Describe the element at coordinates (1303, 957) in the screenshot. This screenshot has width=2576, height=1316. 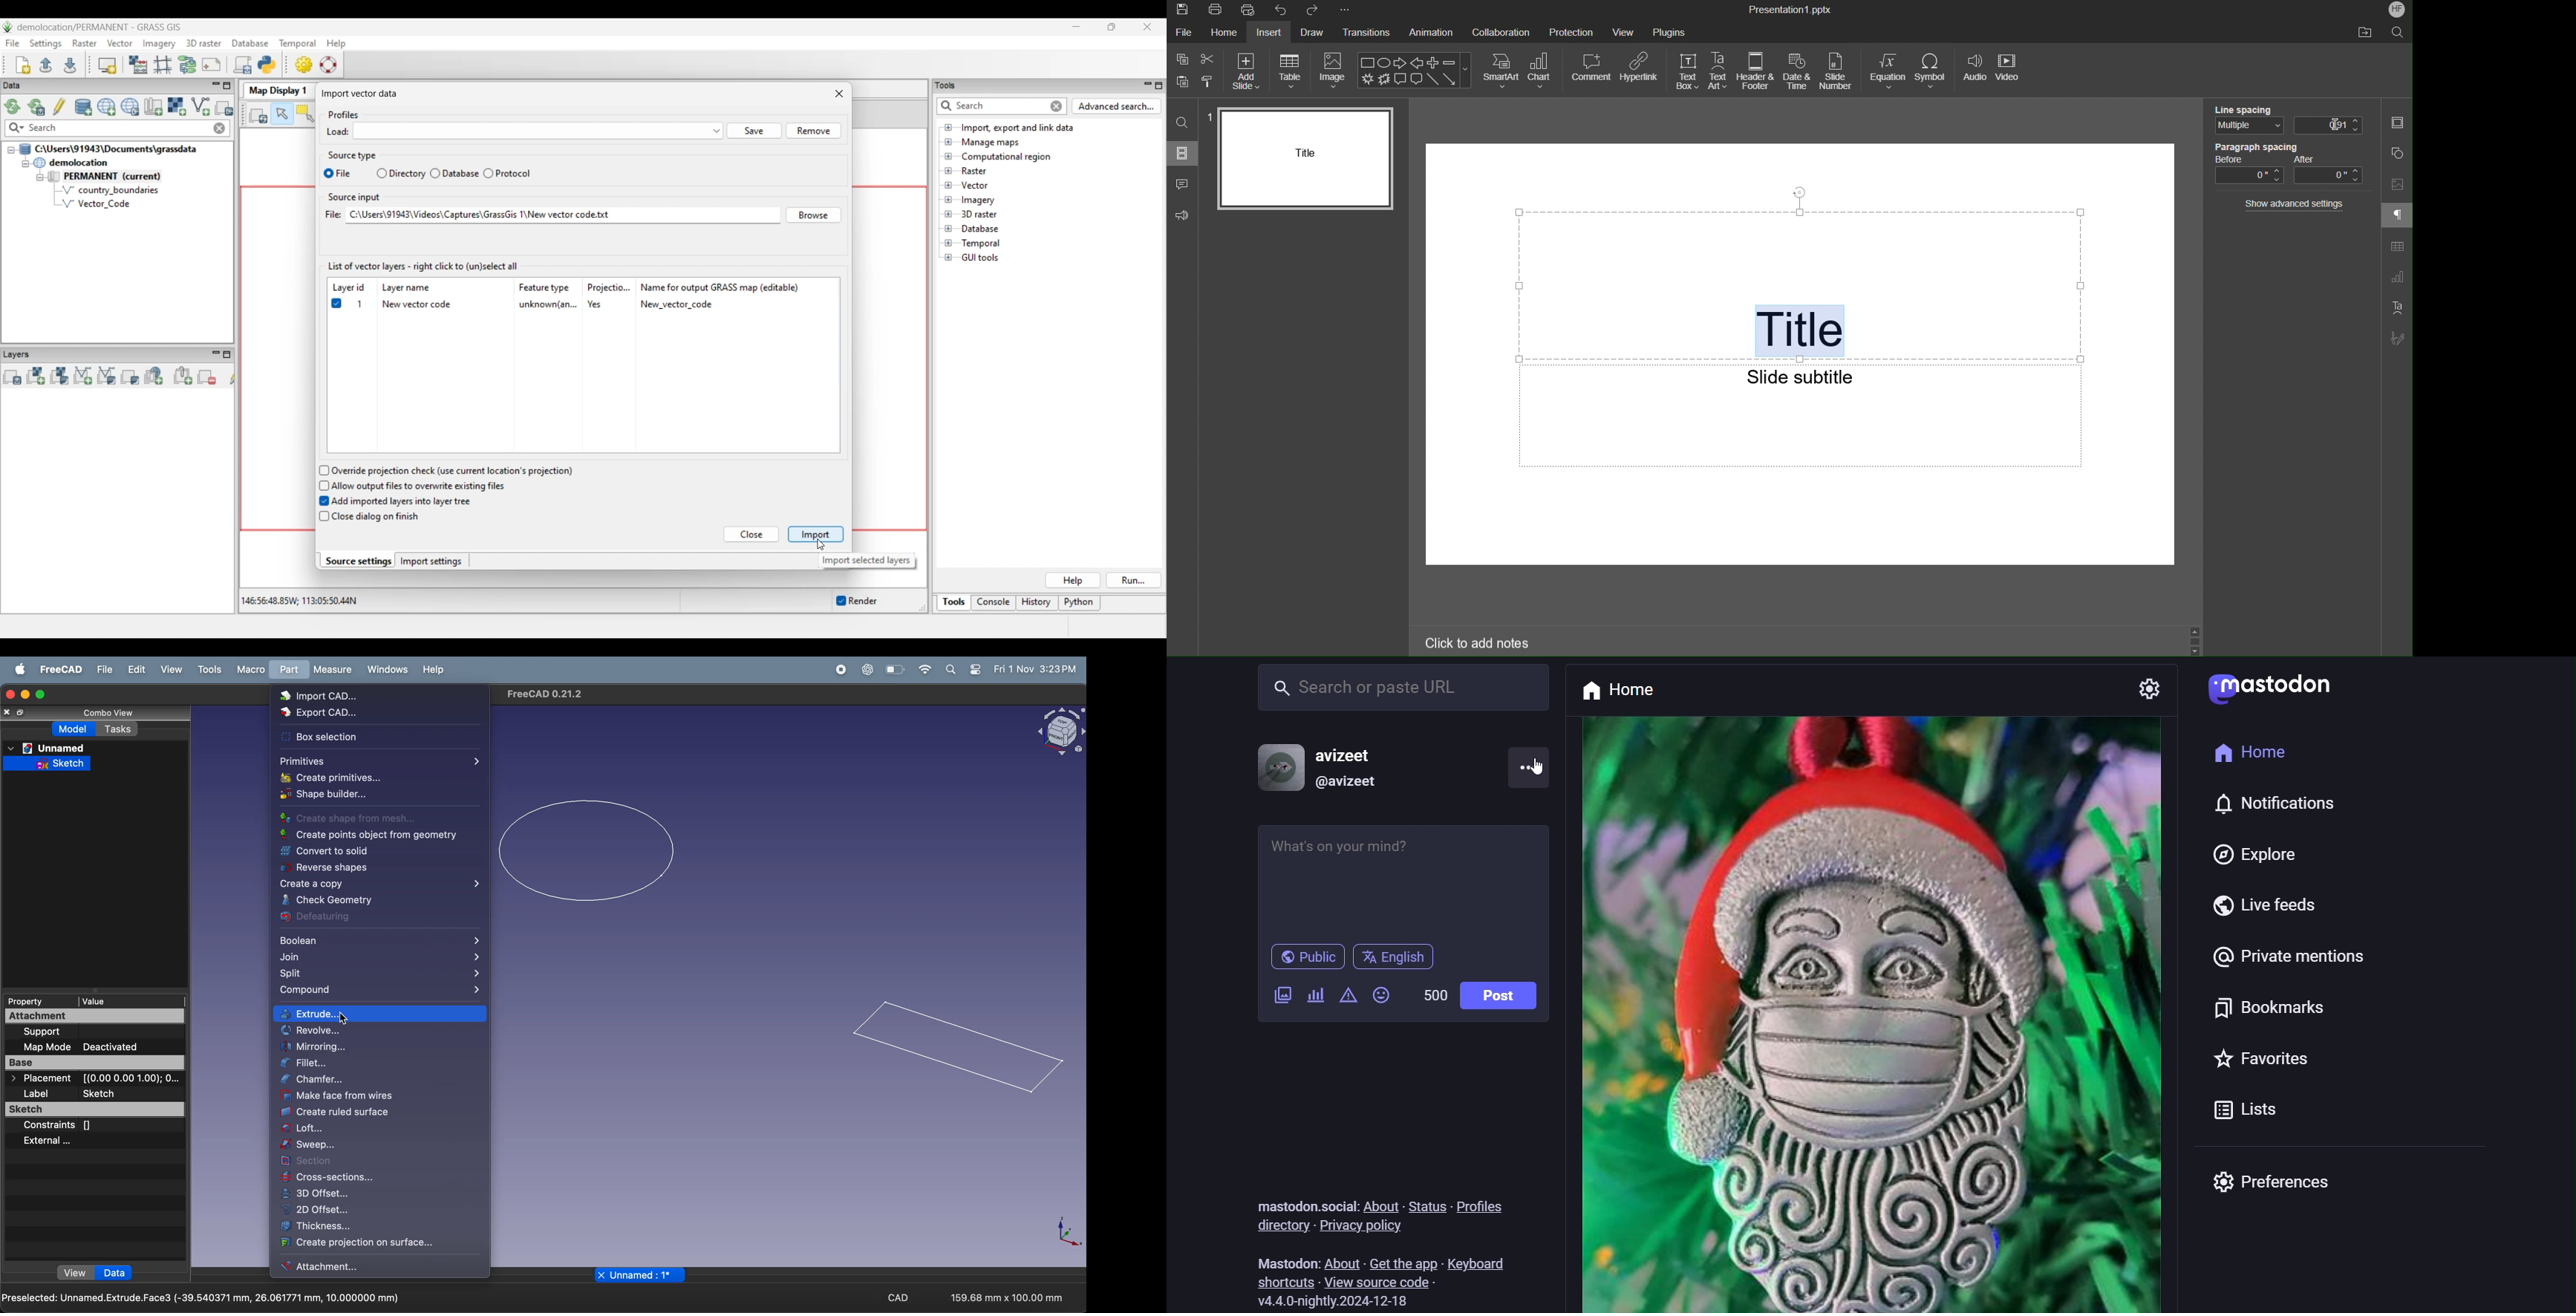
I see `public` at that location.